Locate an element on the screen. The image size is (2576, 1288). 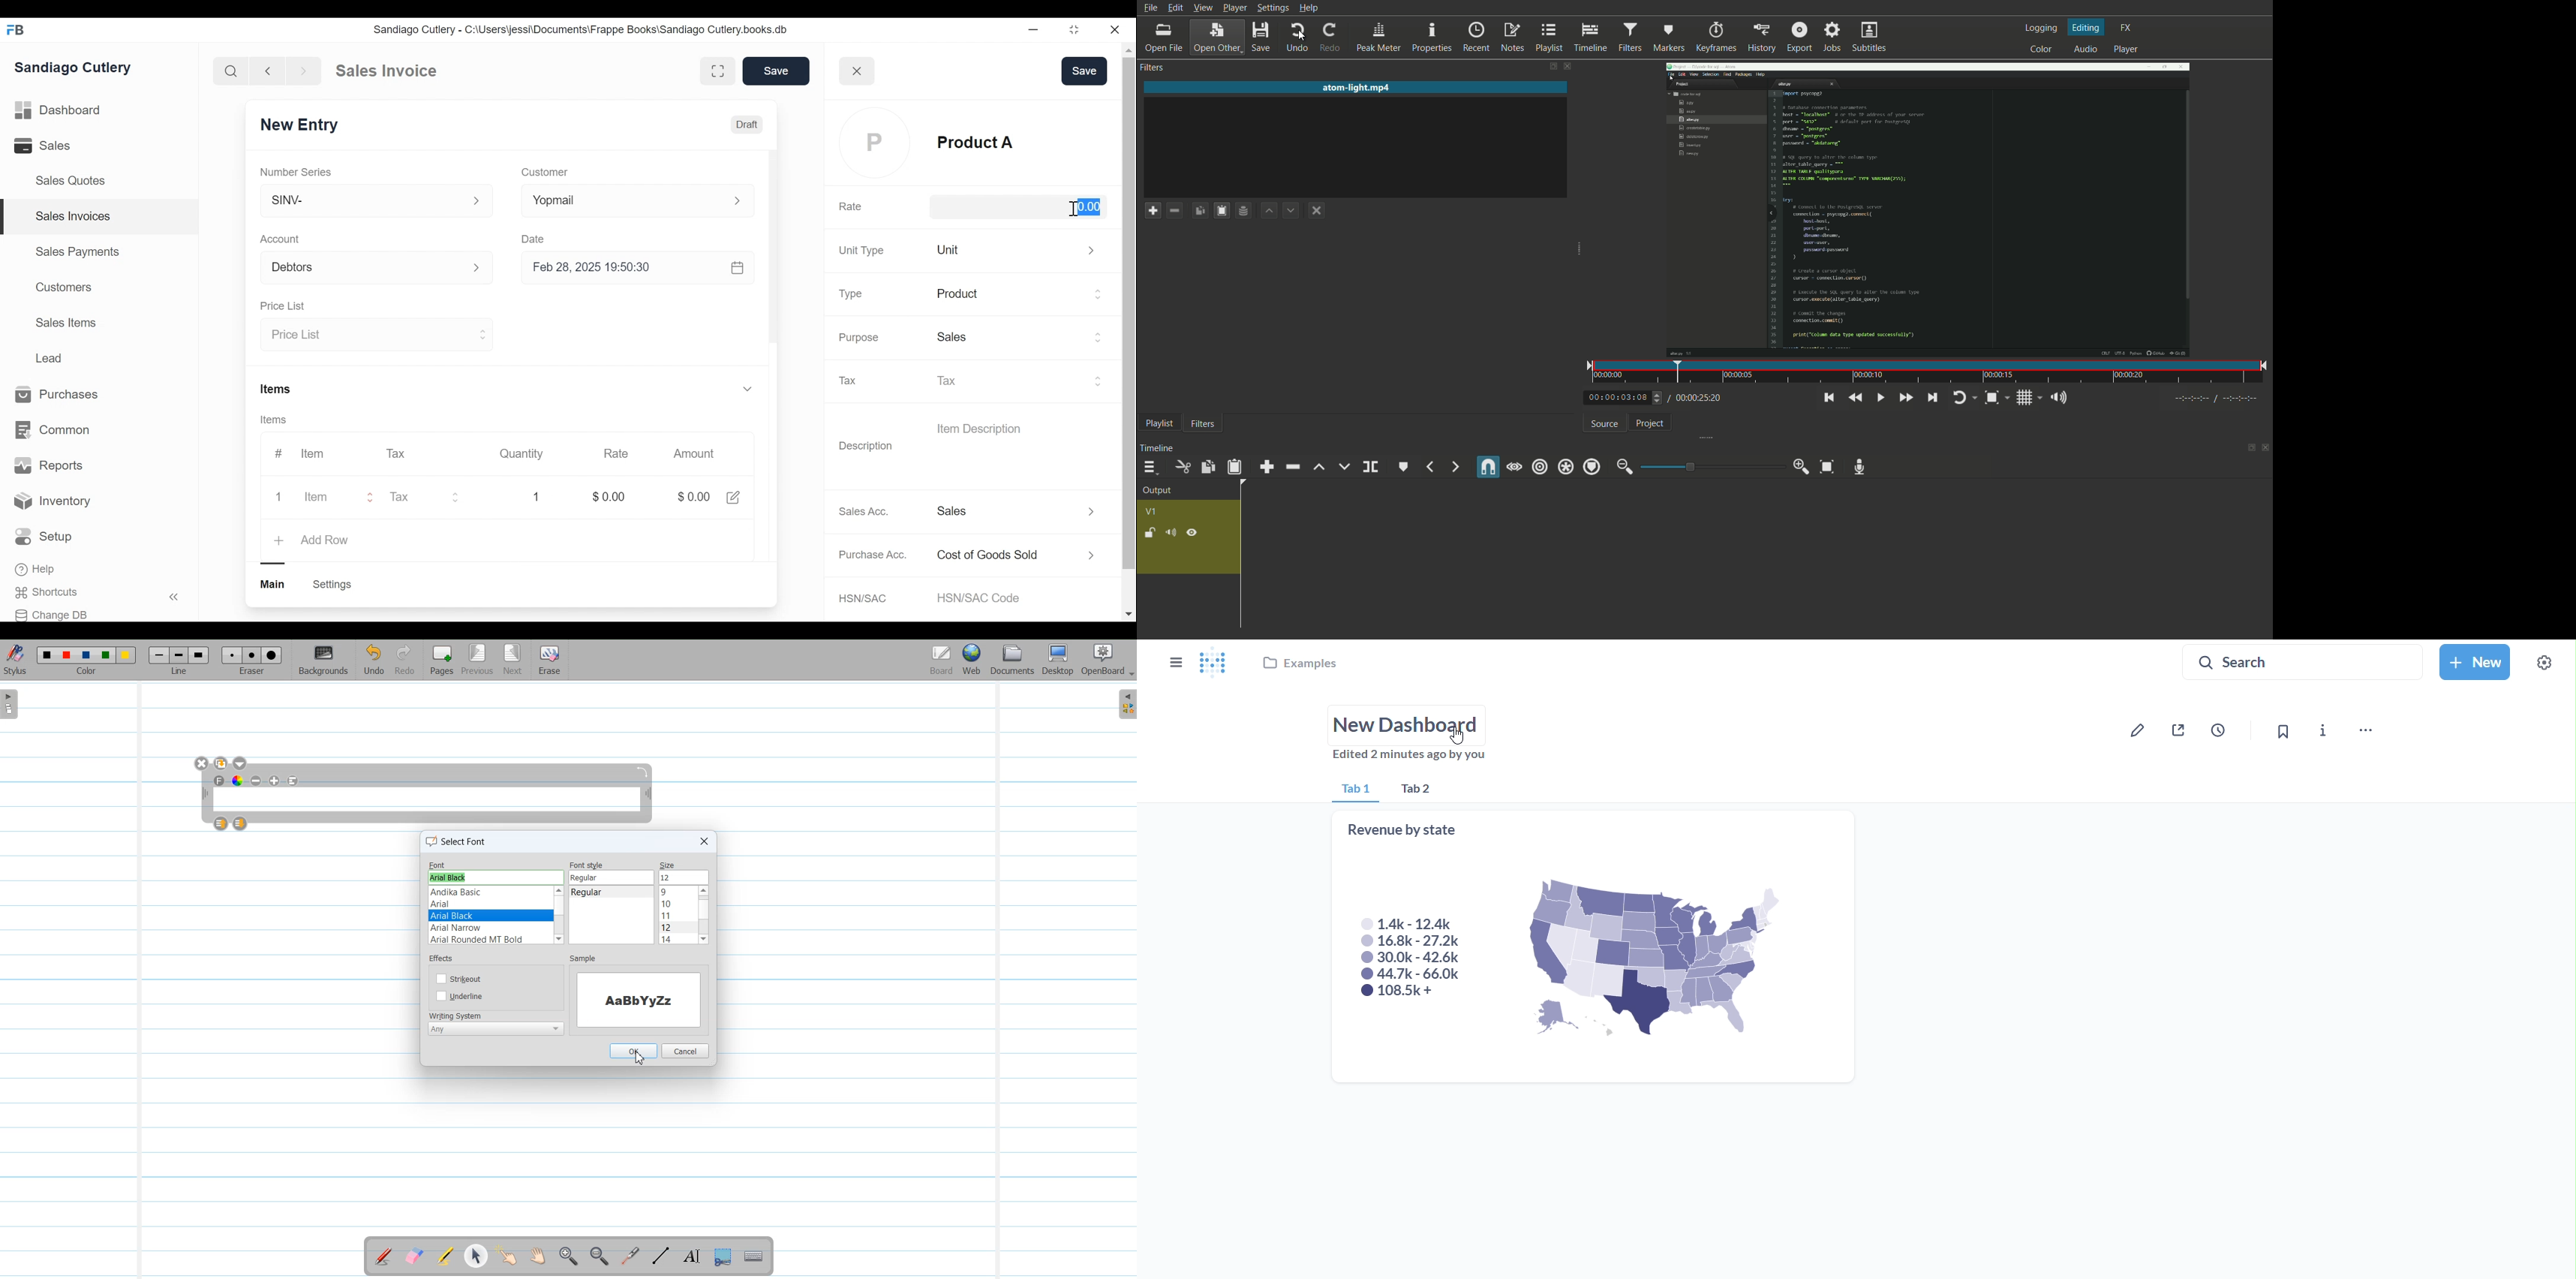
Open folder is located at coordinates (1216, 38).